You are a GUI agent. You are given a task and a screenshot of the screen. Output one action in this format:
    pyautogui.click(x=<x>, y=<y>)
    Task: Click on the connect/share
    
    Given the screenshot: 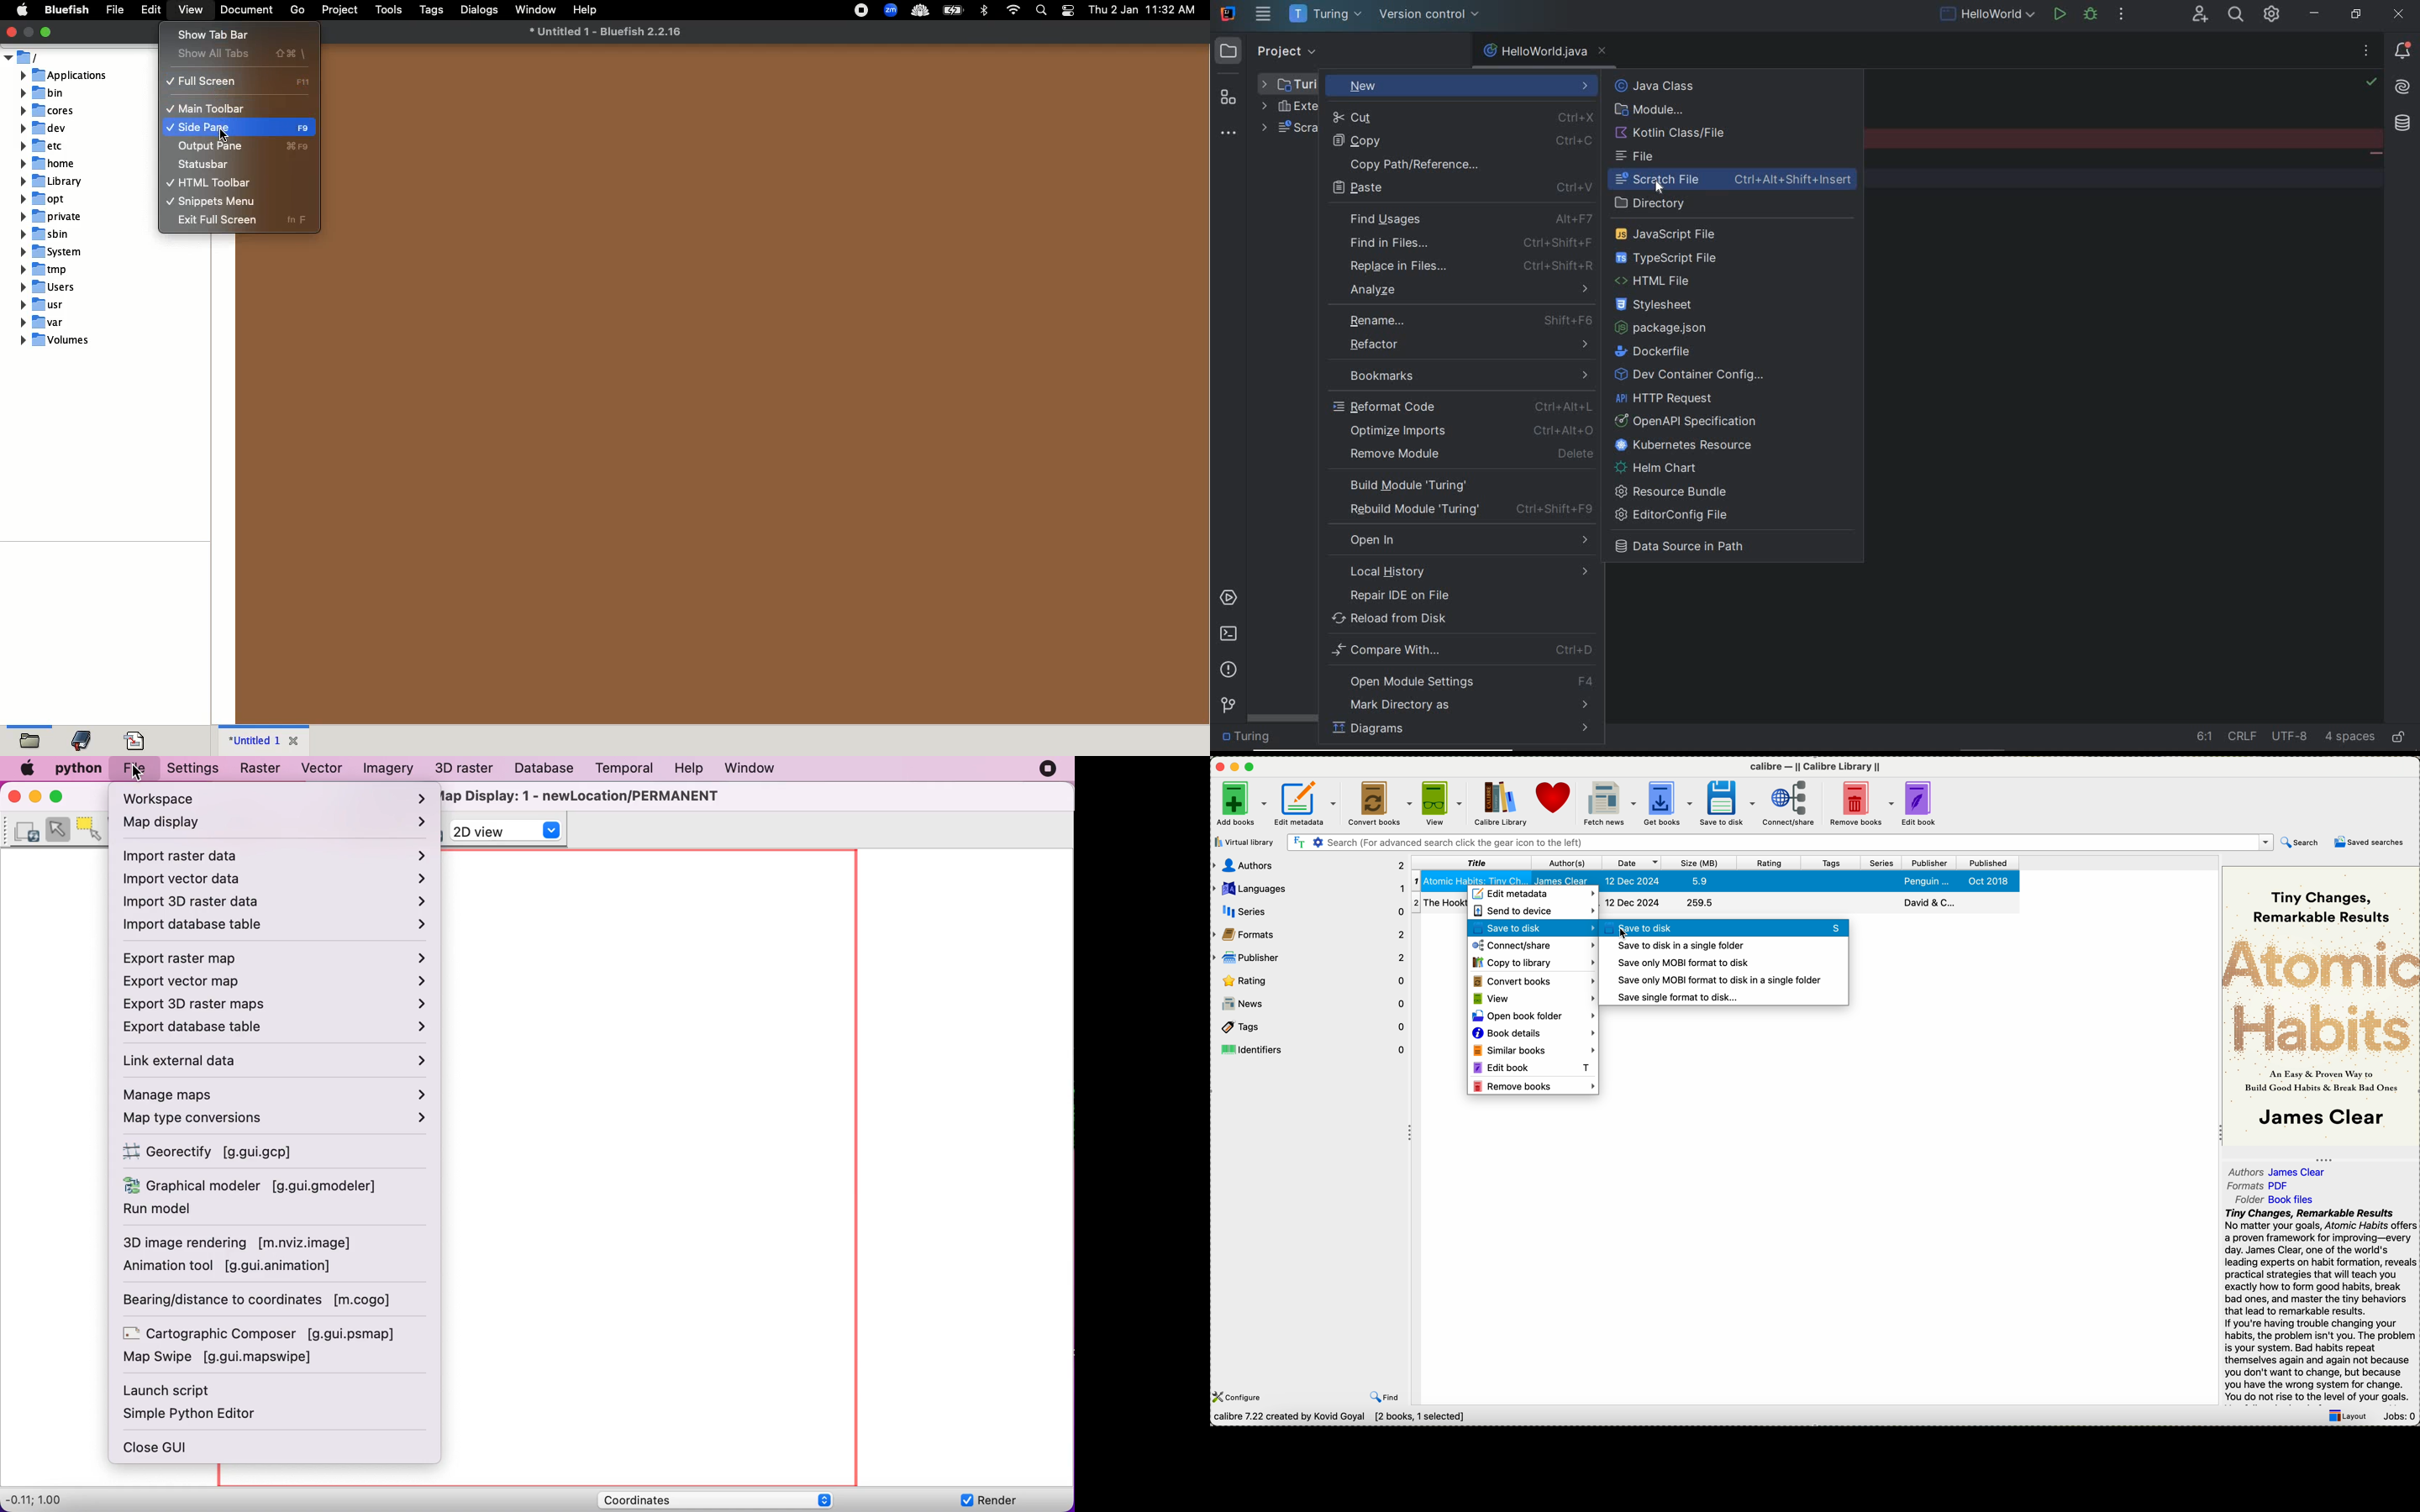 What is the action you would take?
    pyautogui.click(x=1533, y=945)
    